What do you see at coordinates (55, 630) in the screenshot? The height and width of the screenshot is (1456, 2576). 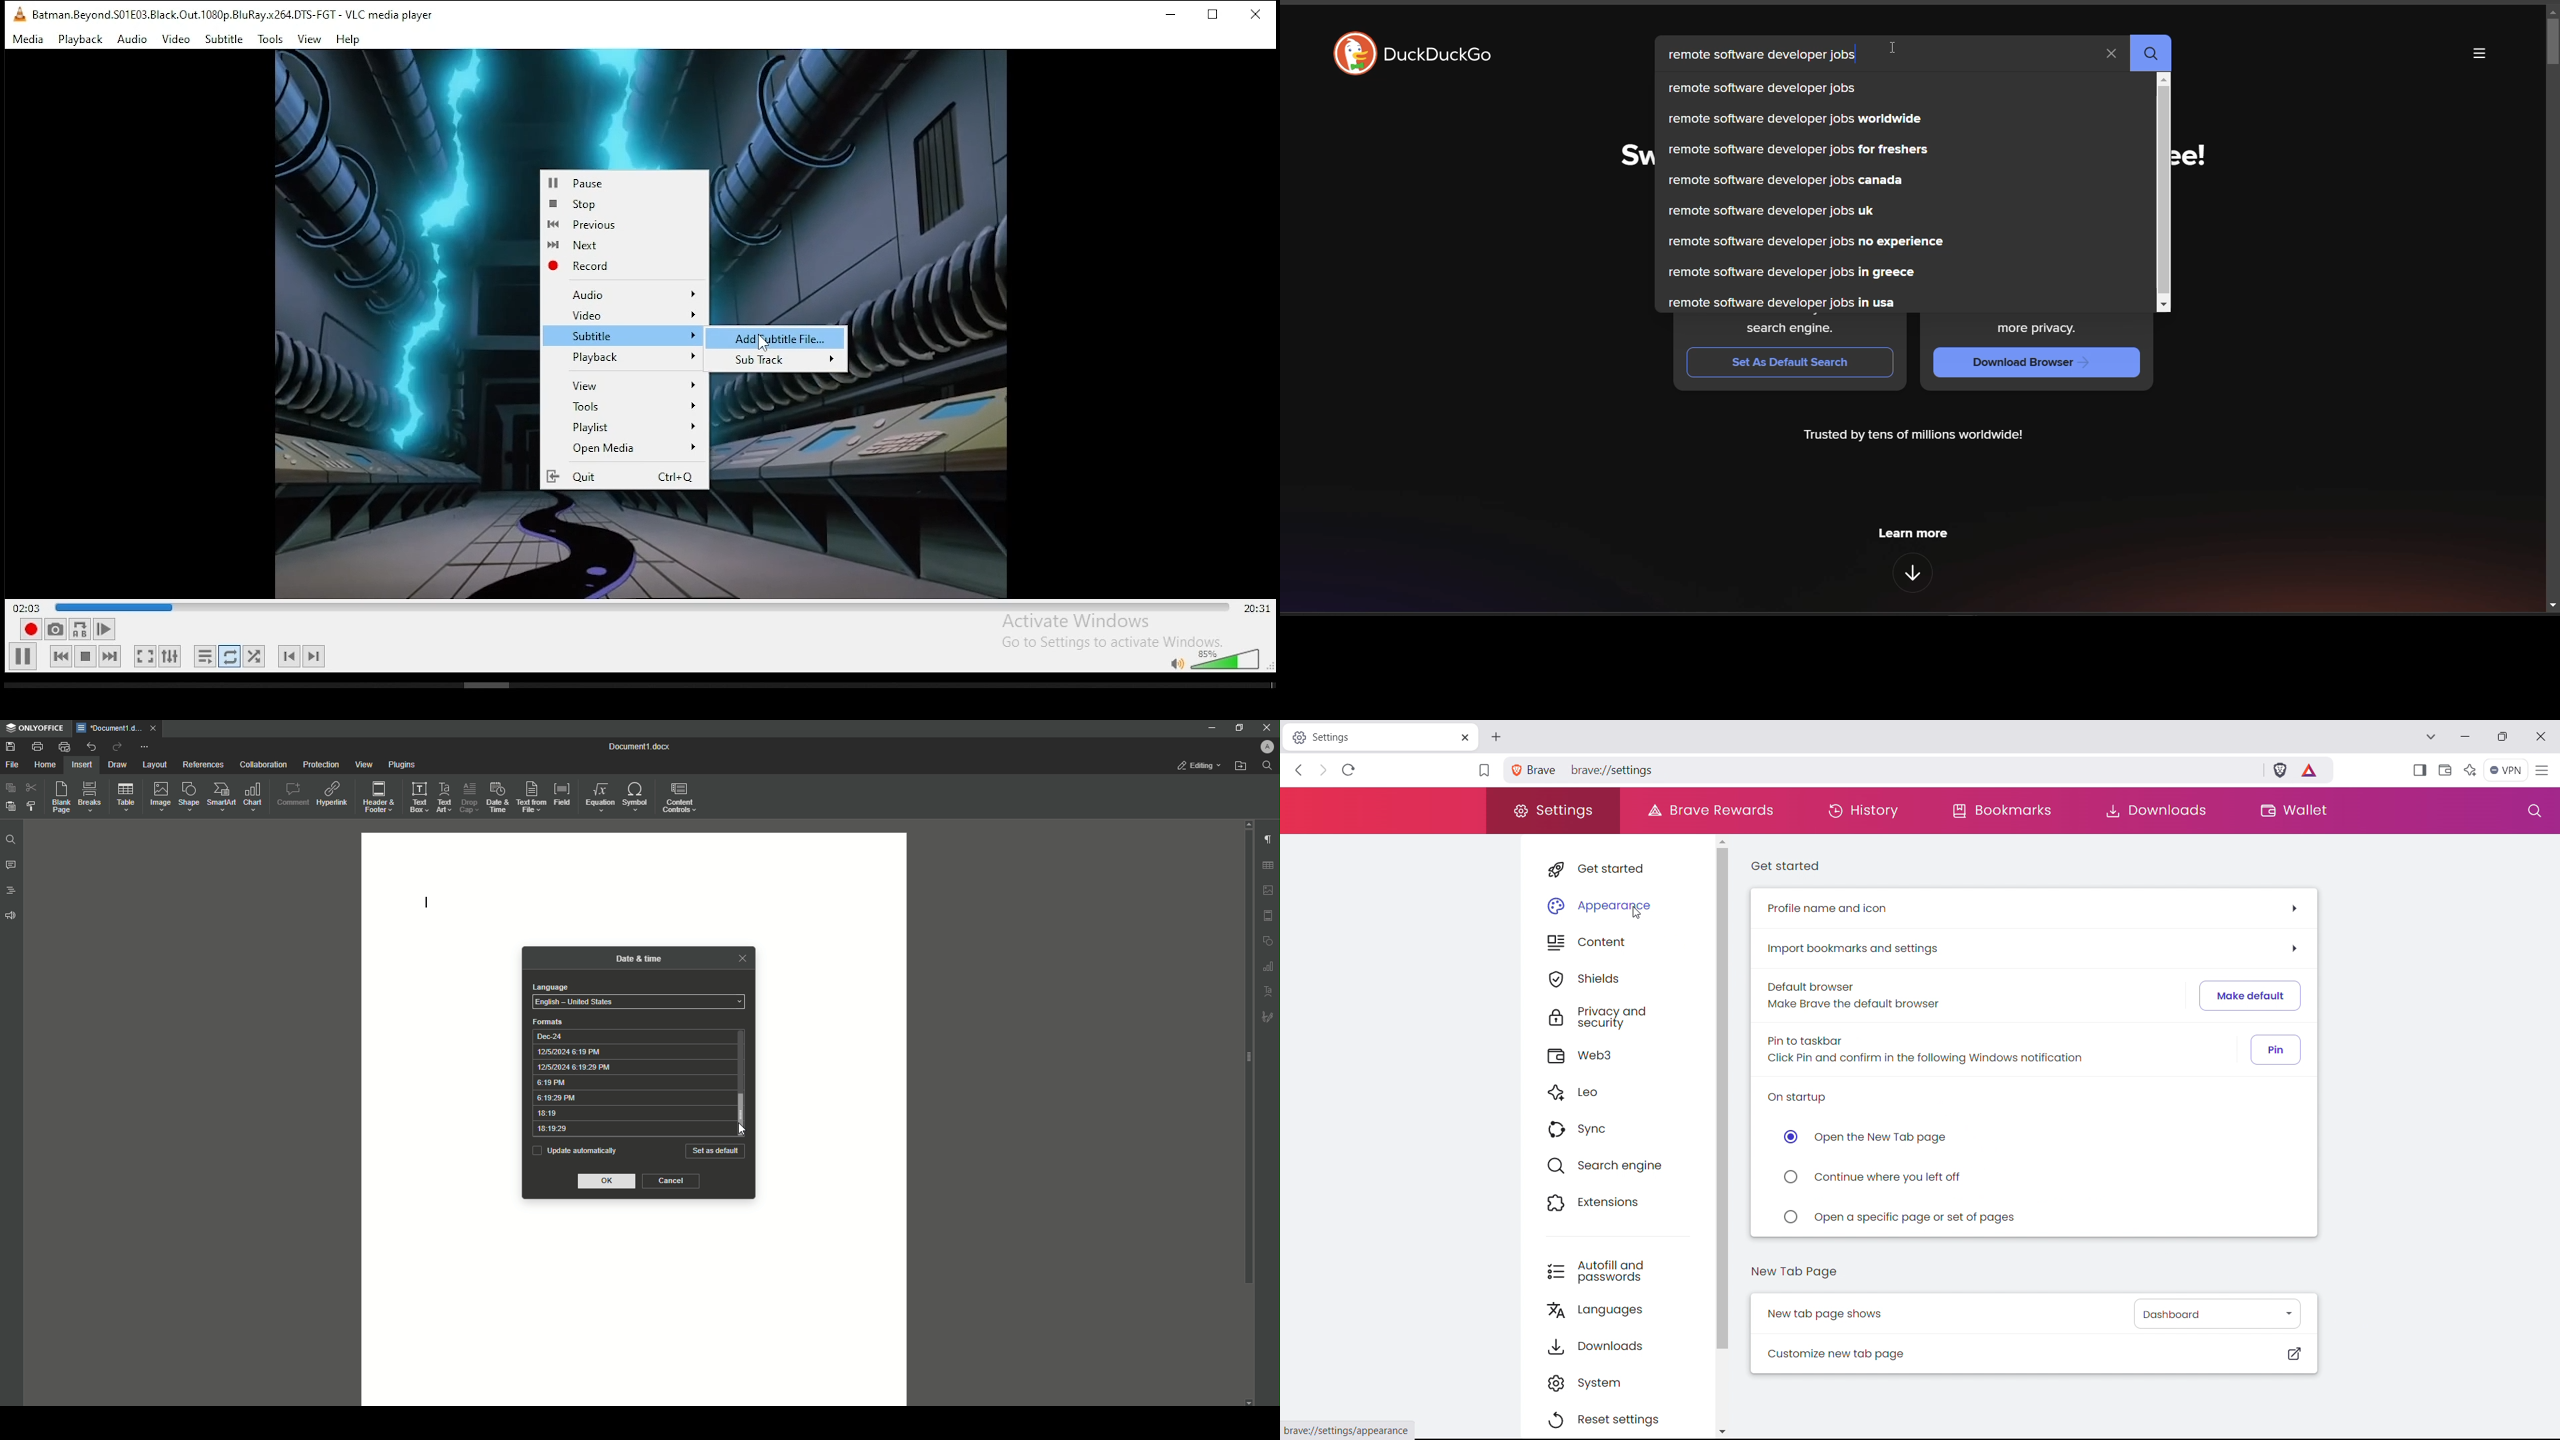 I see `take a snapshot` at bounding box center [55, 630].